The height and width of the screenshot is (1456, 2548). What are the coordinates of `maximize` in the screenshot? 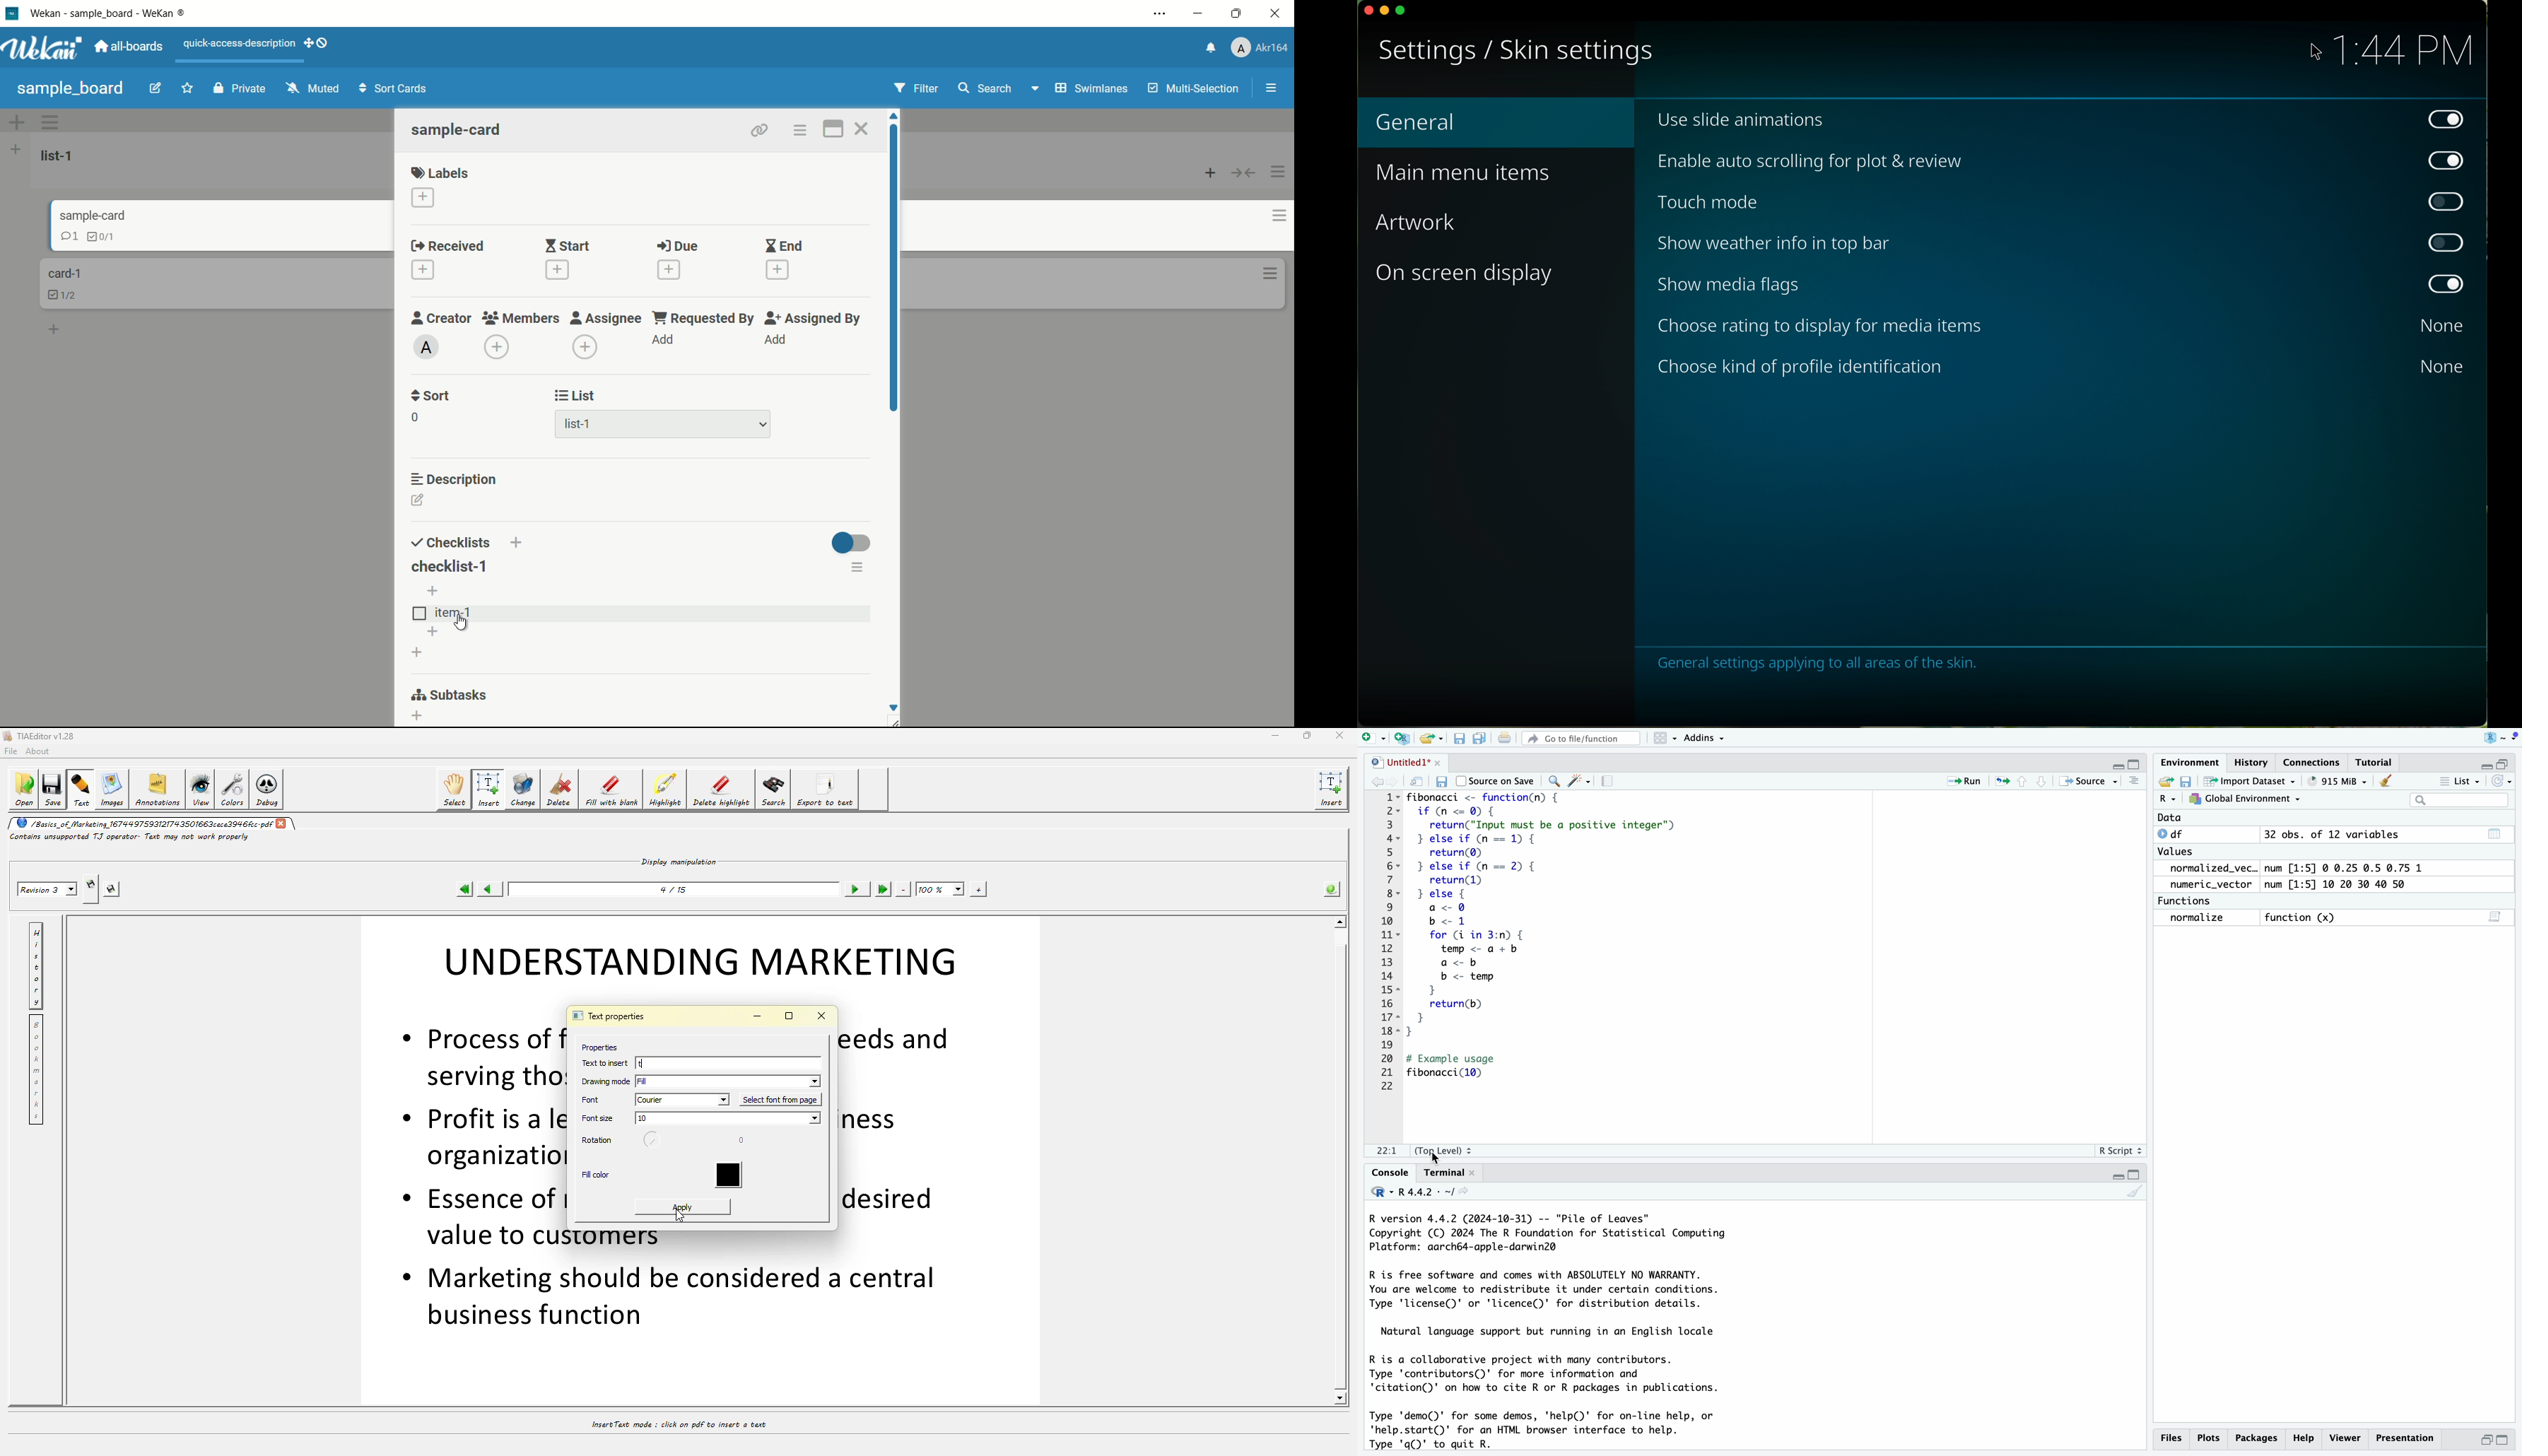 It's located at (2136, 1173).